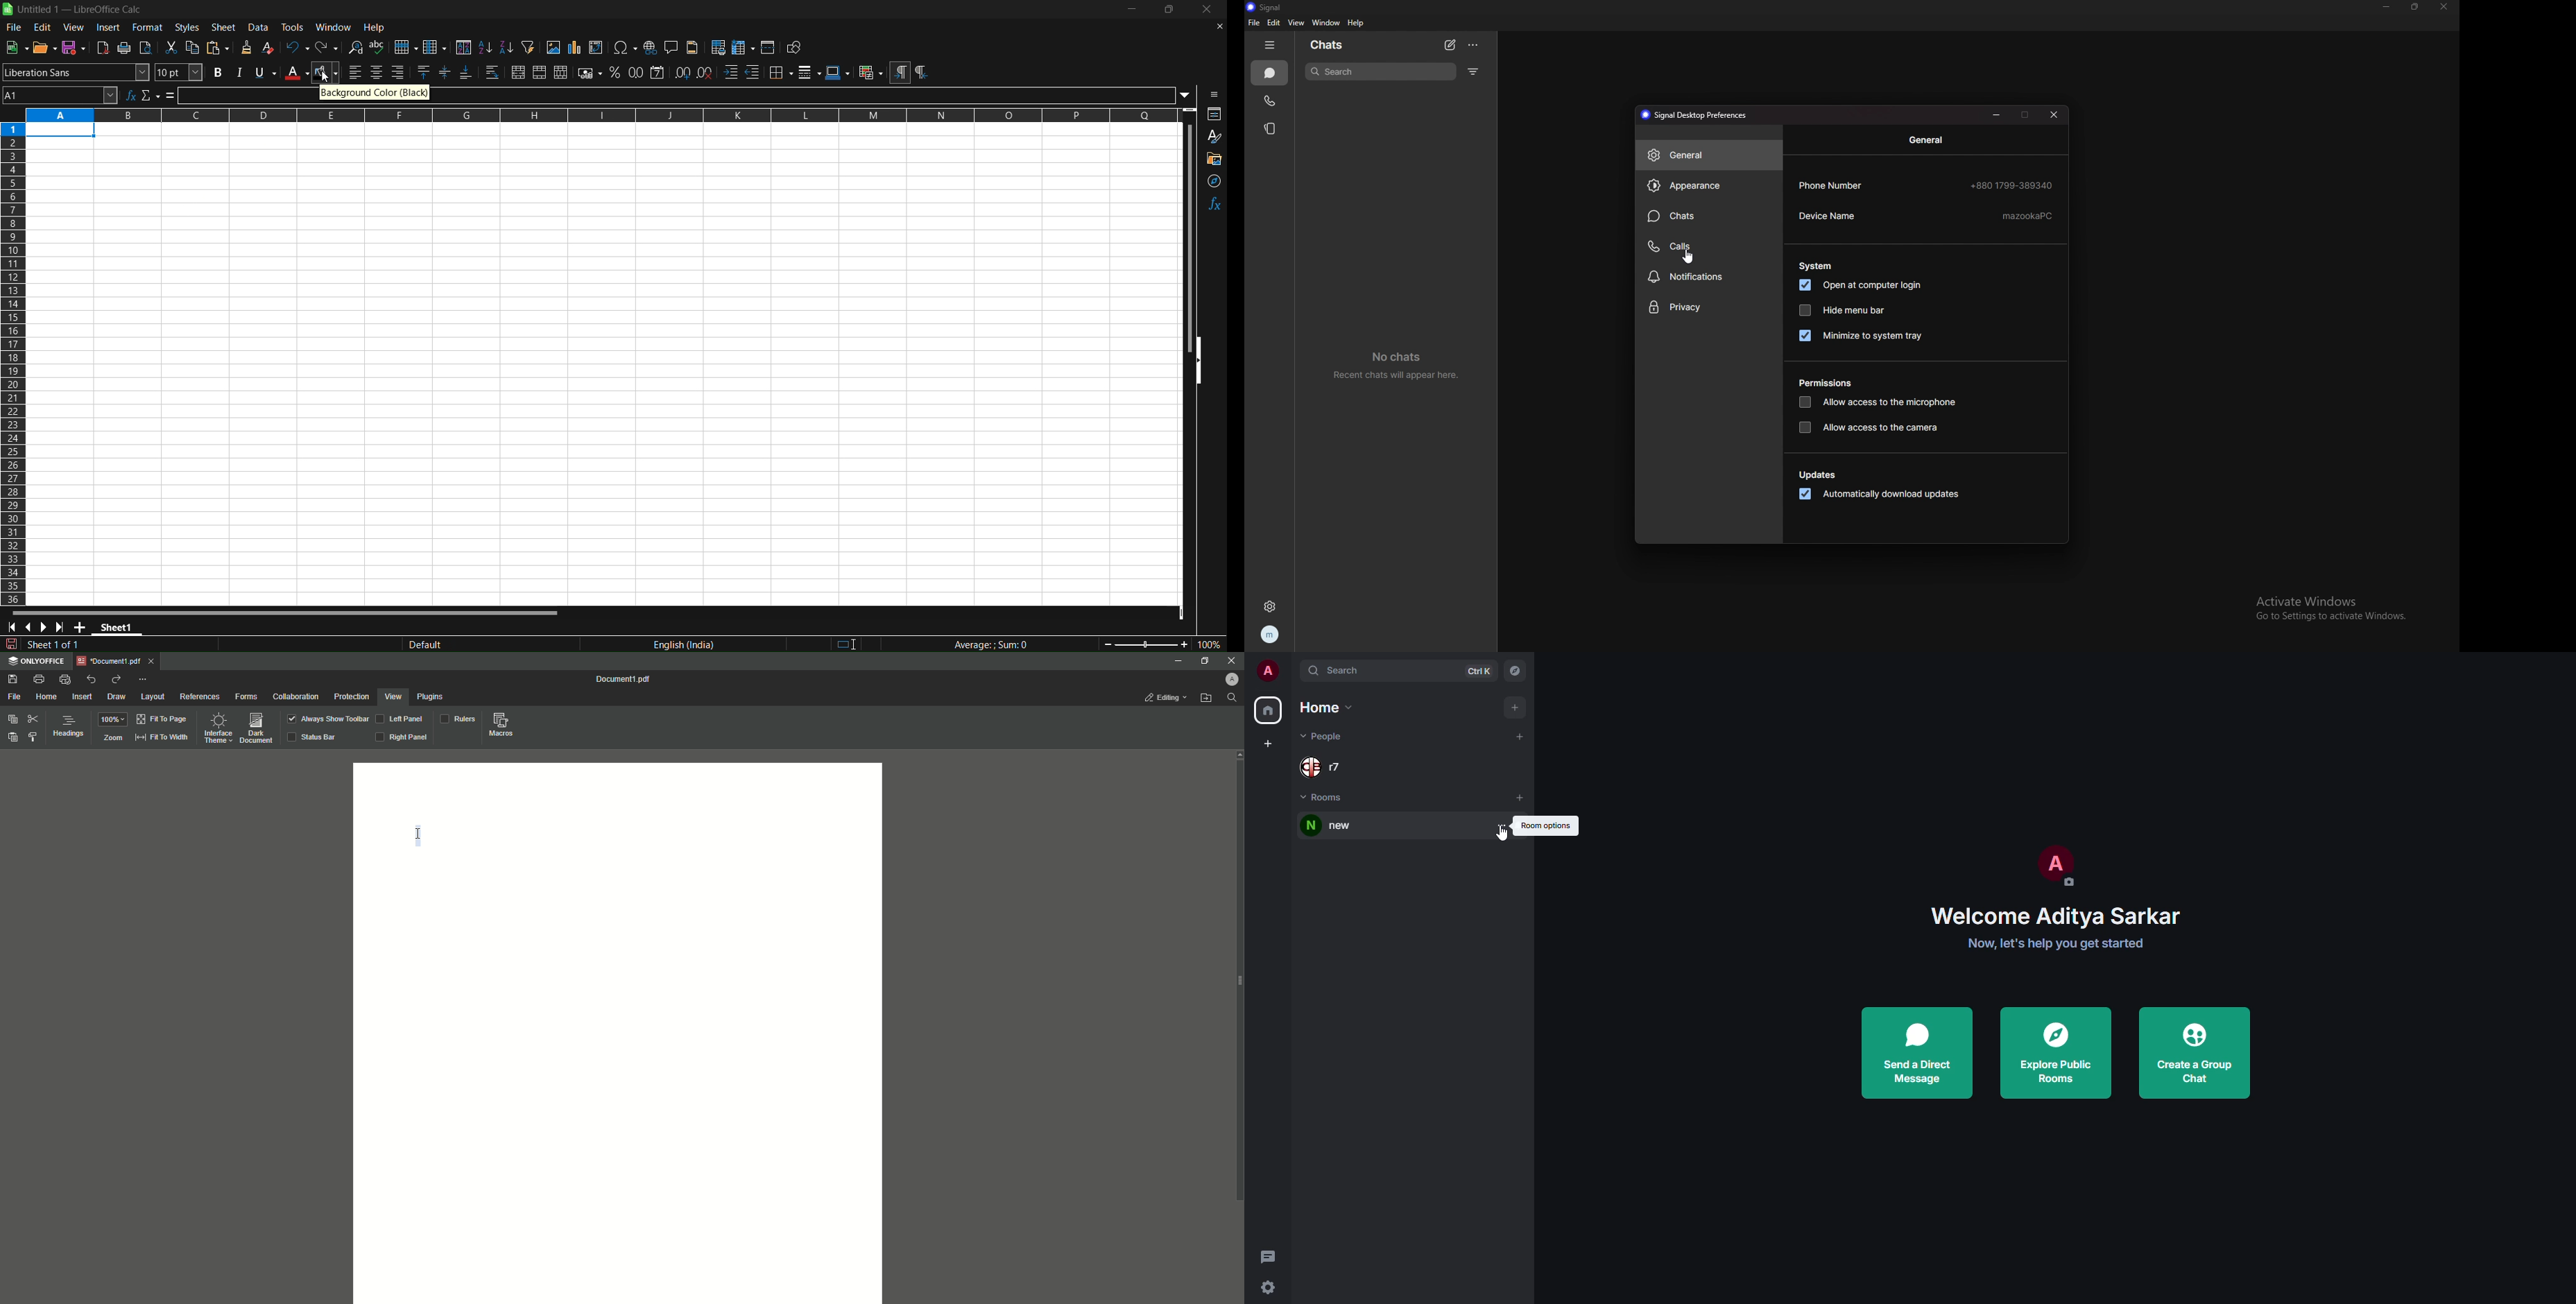 This screenshot has height=1316, width=2576. Describe the element at coordinates (285, 614) in the screenshot. I see `Horizontal scroll bar` at that location.